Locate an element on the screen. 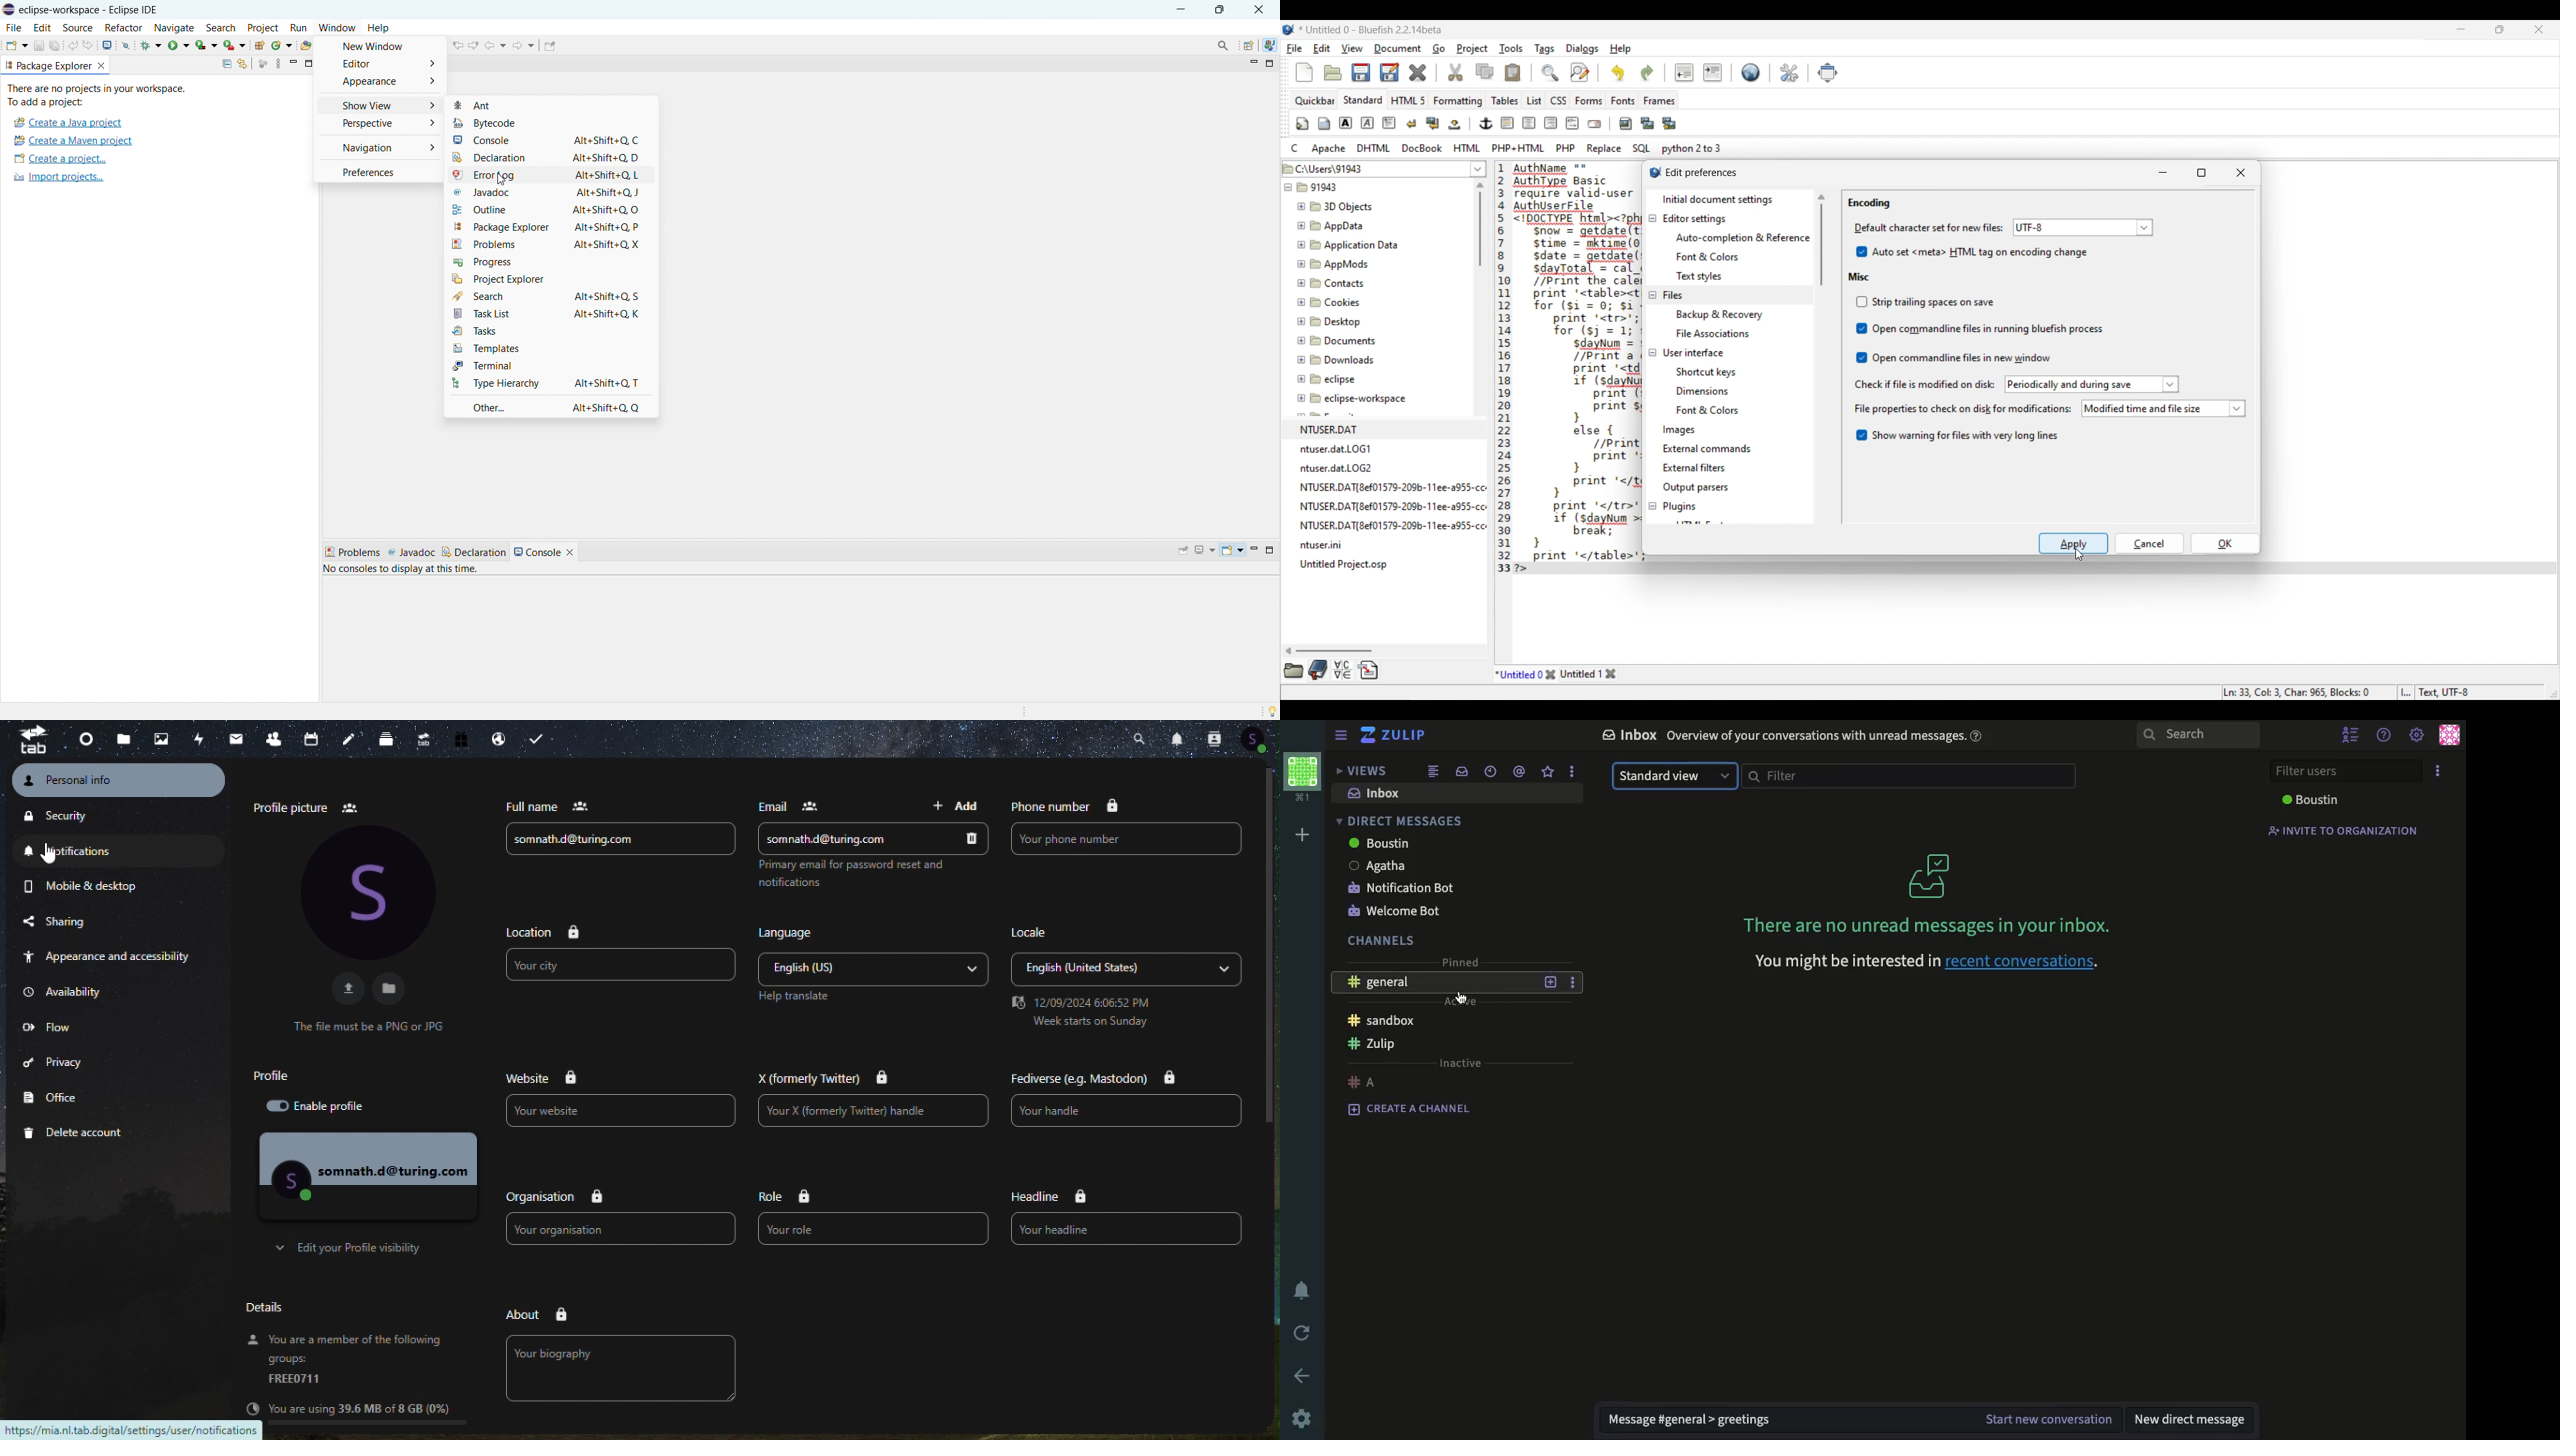 This screenshot has width=2576, height=1456. Dialogs menu is located at coordinates (1583, 49).